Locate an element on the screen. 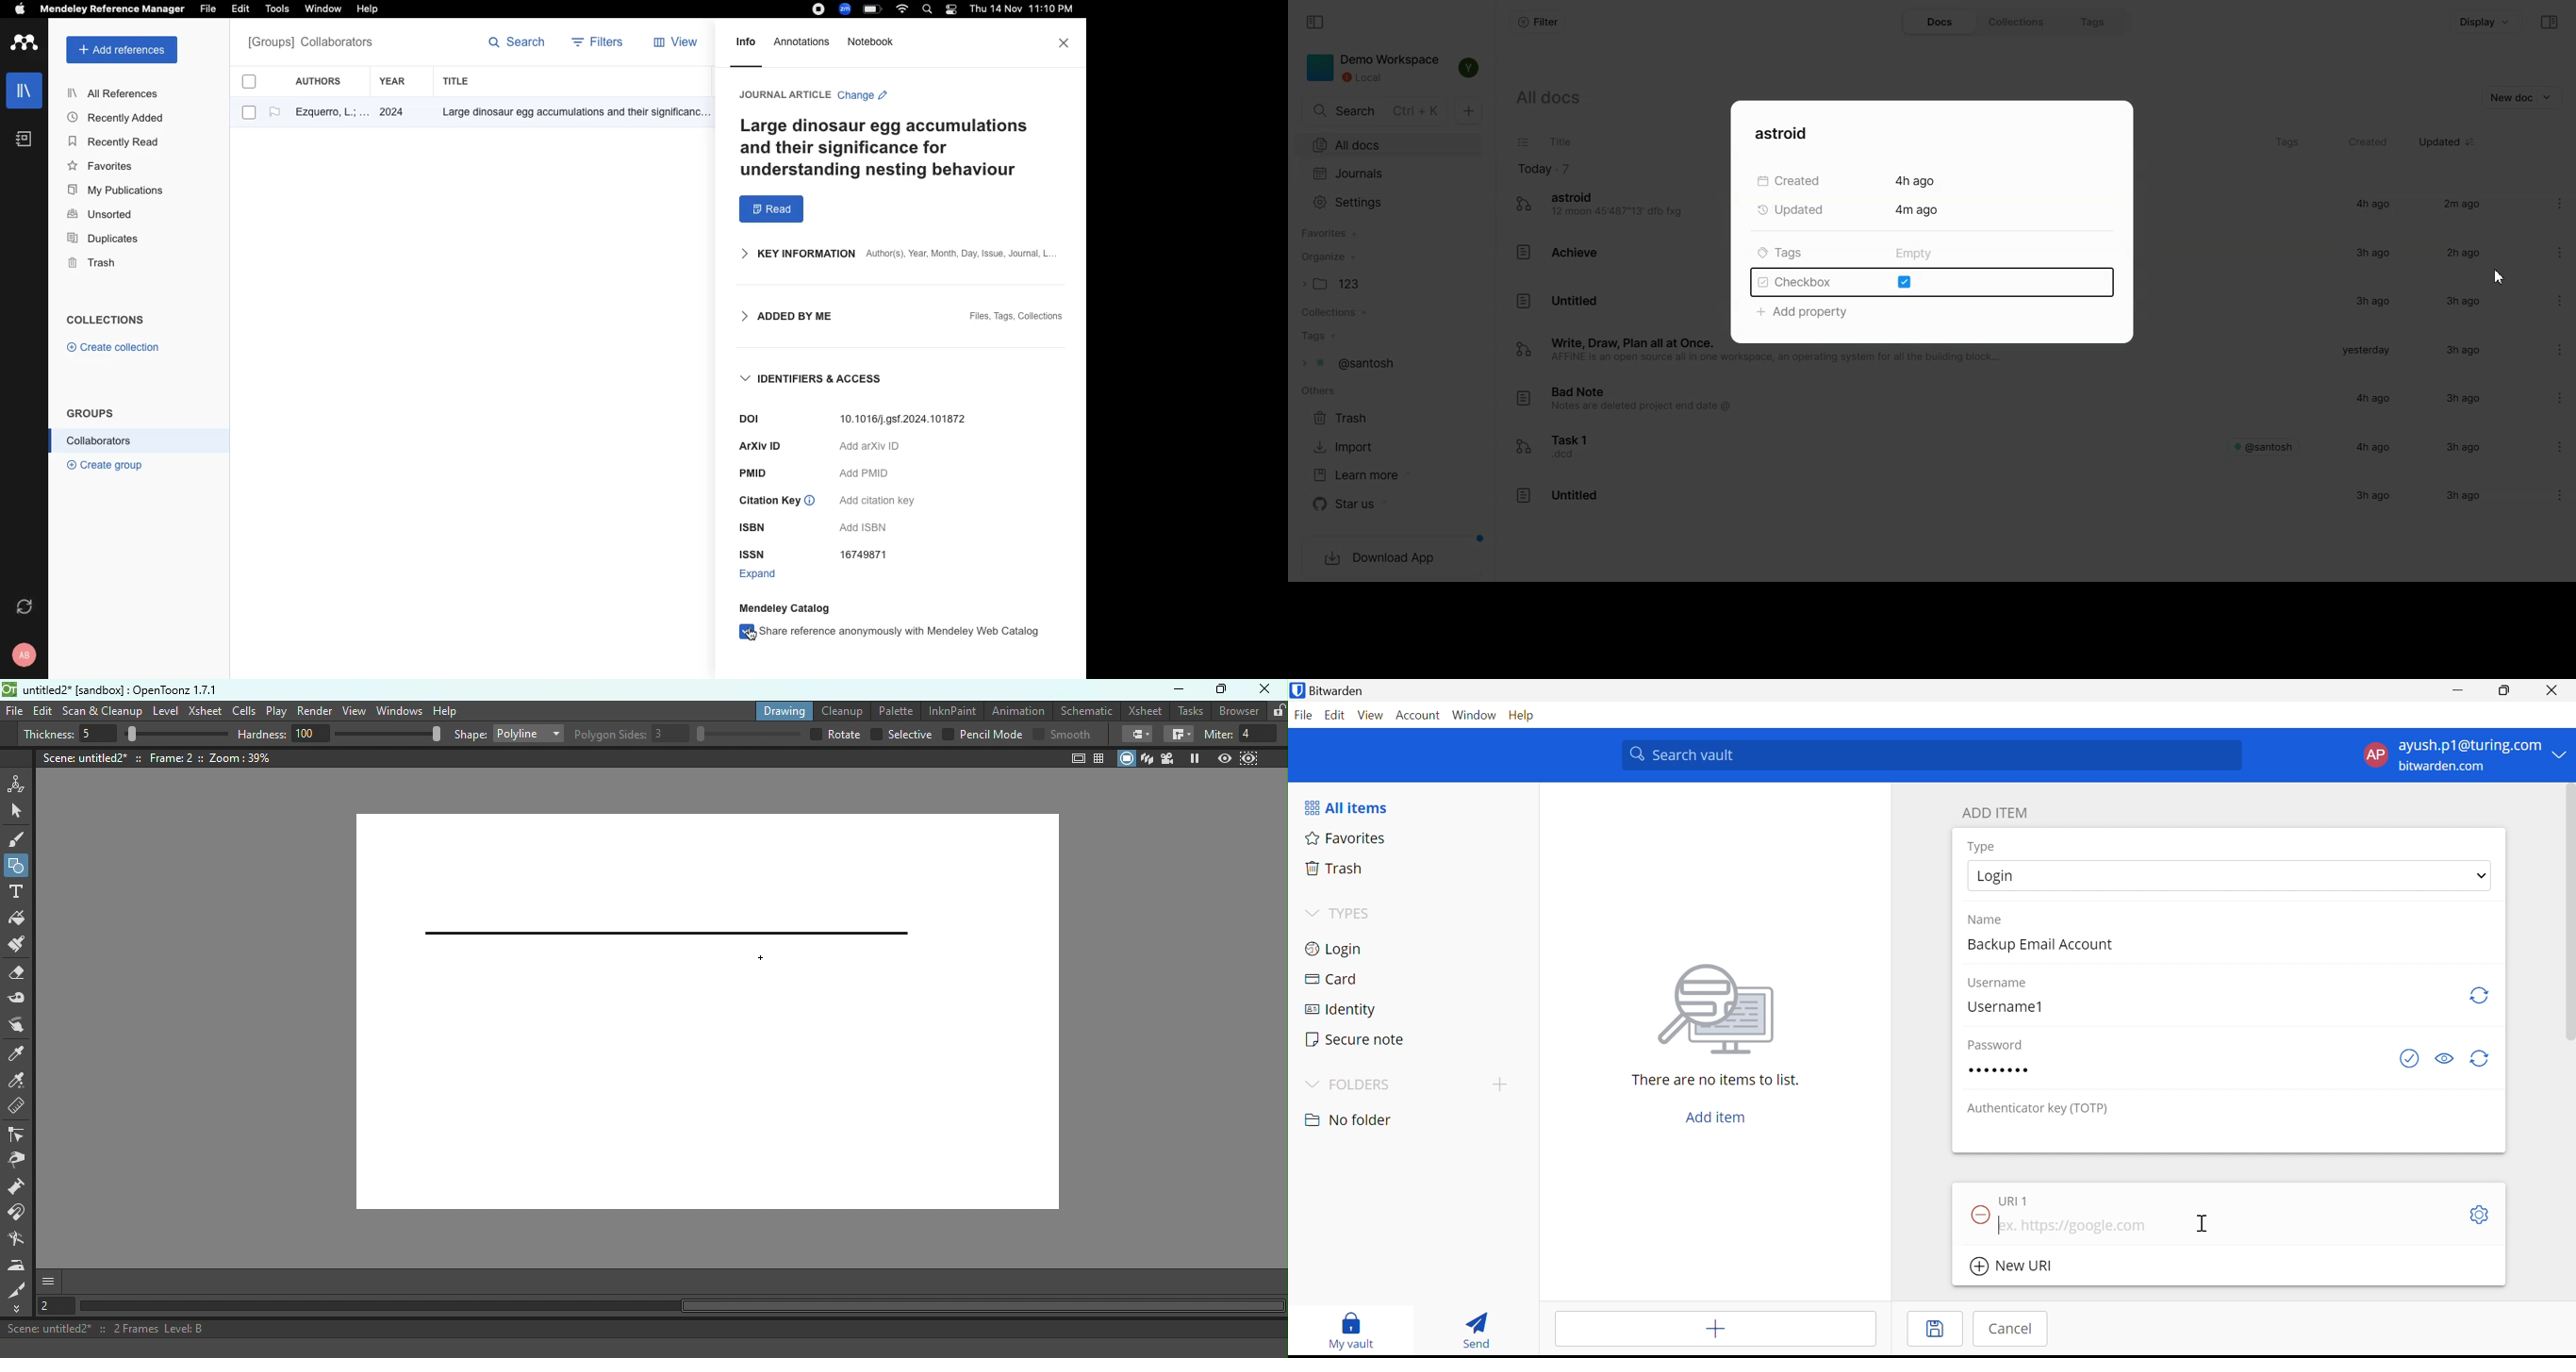 The height and width of the screenshot is (1372, 2576).  is located at coordinates (17, 864).